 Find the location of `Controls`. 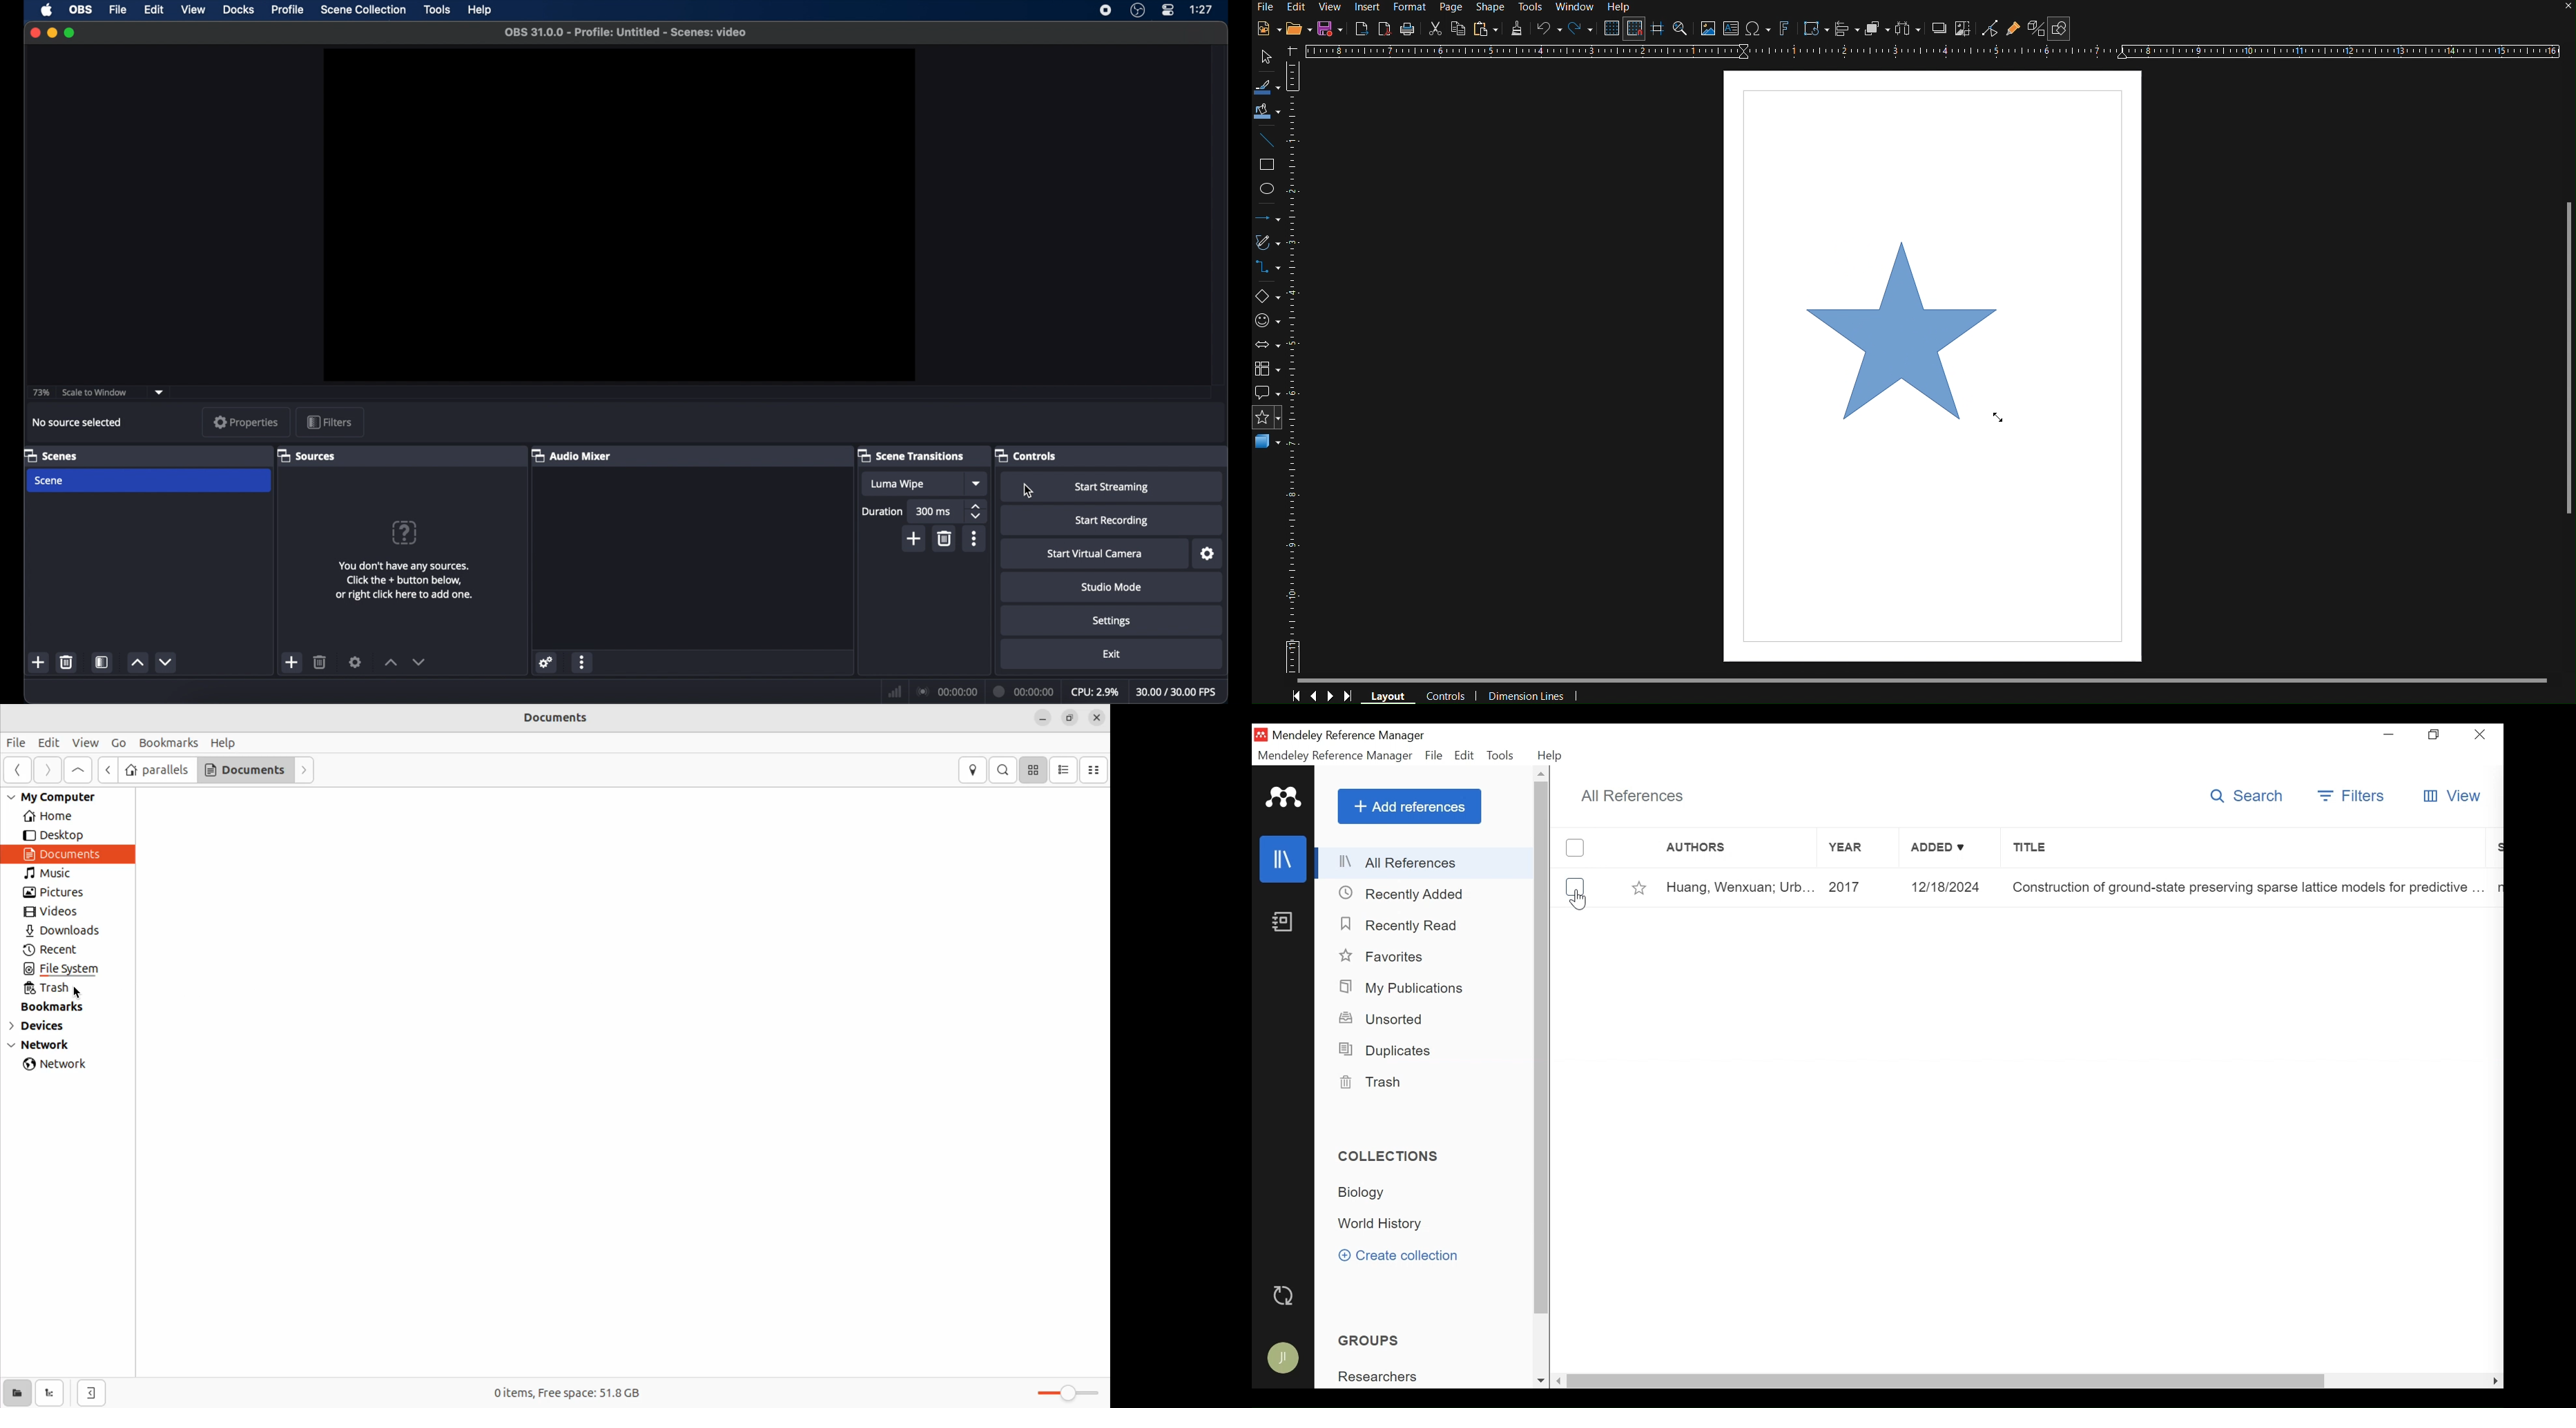

Controls is located at coordinates (1323, 696).